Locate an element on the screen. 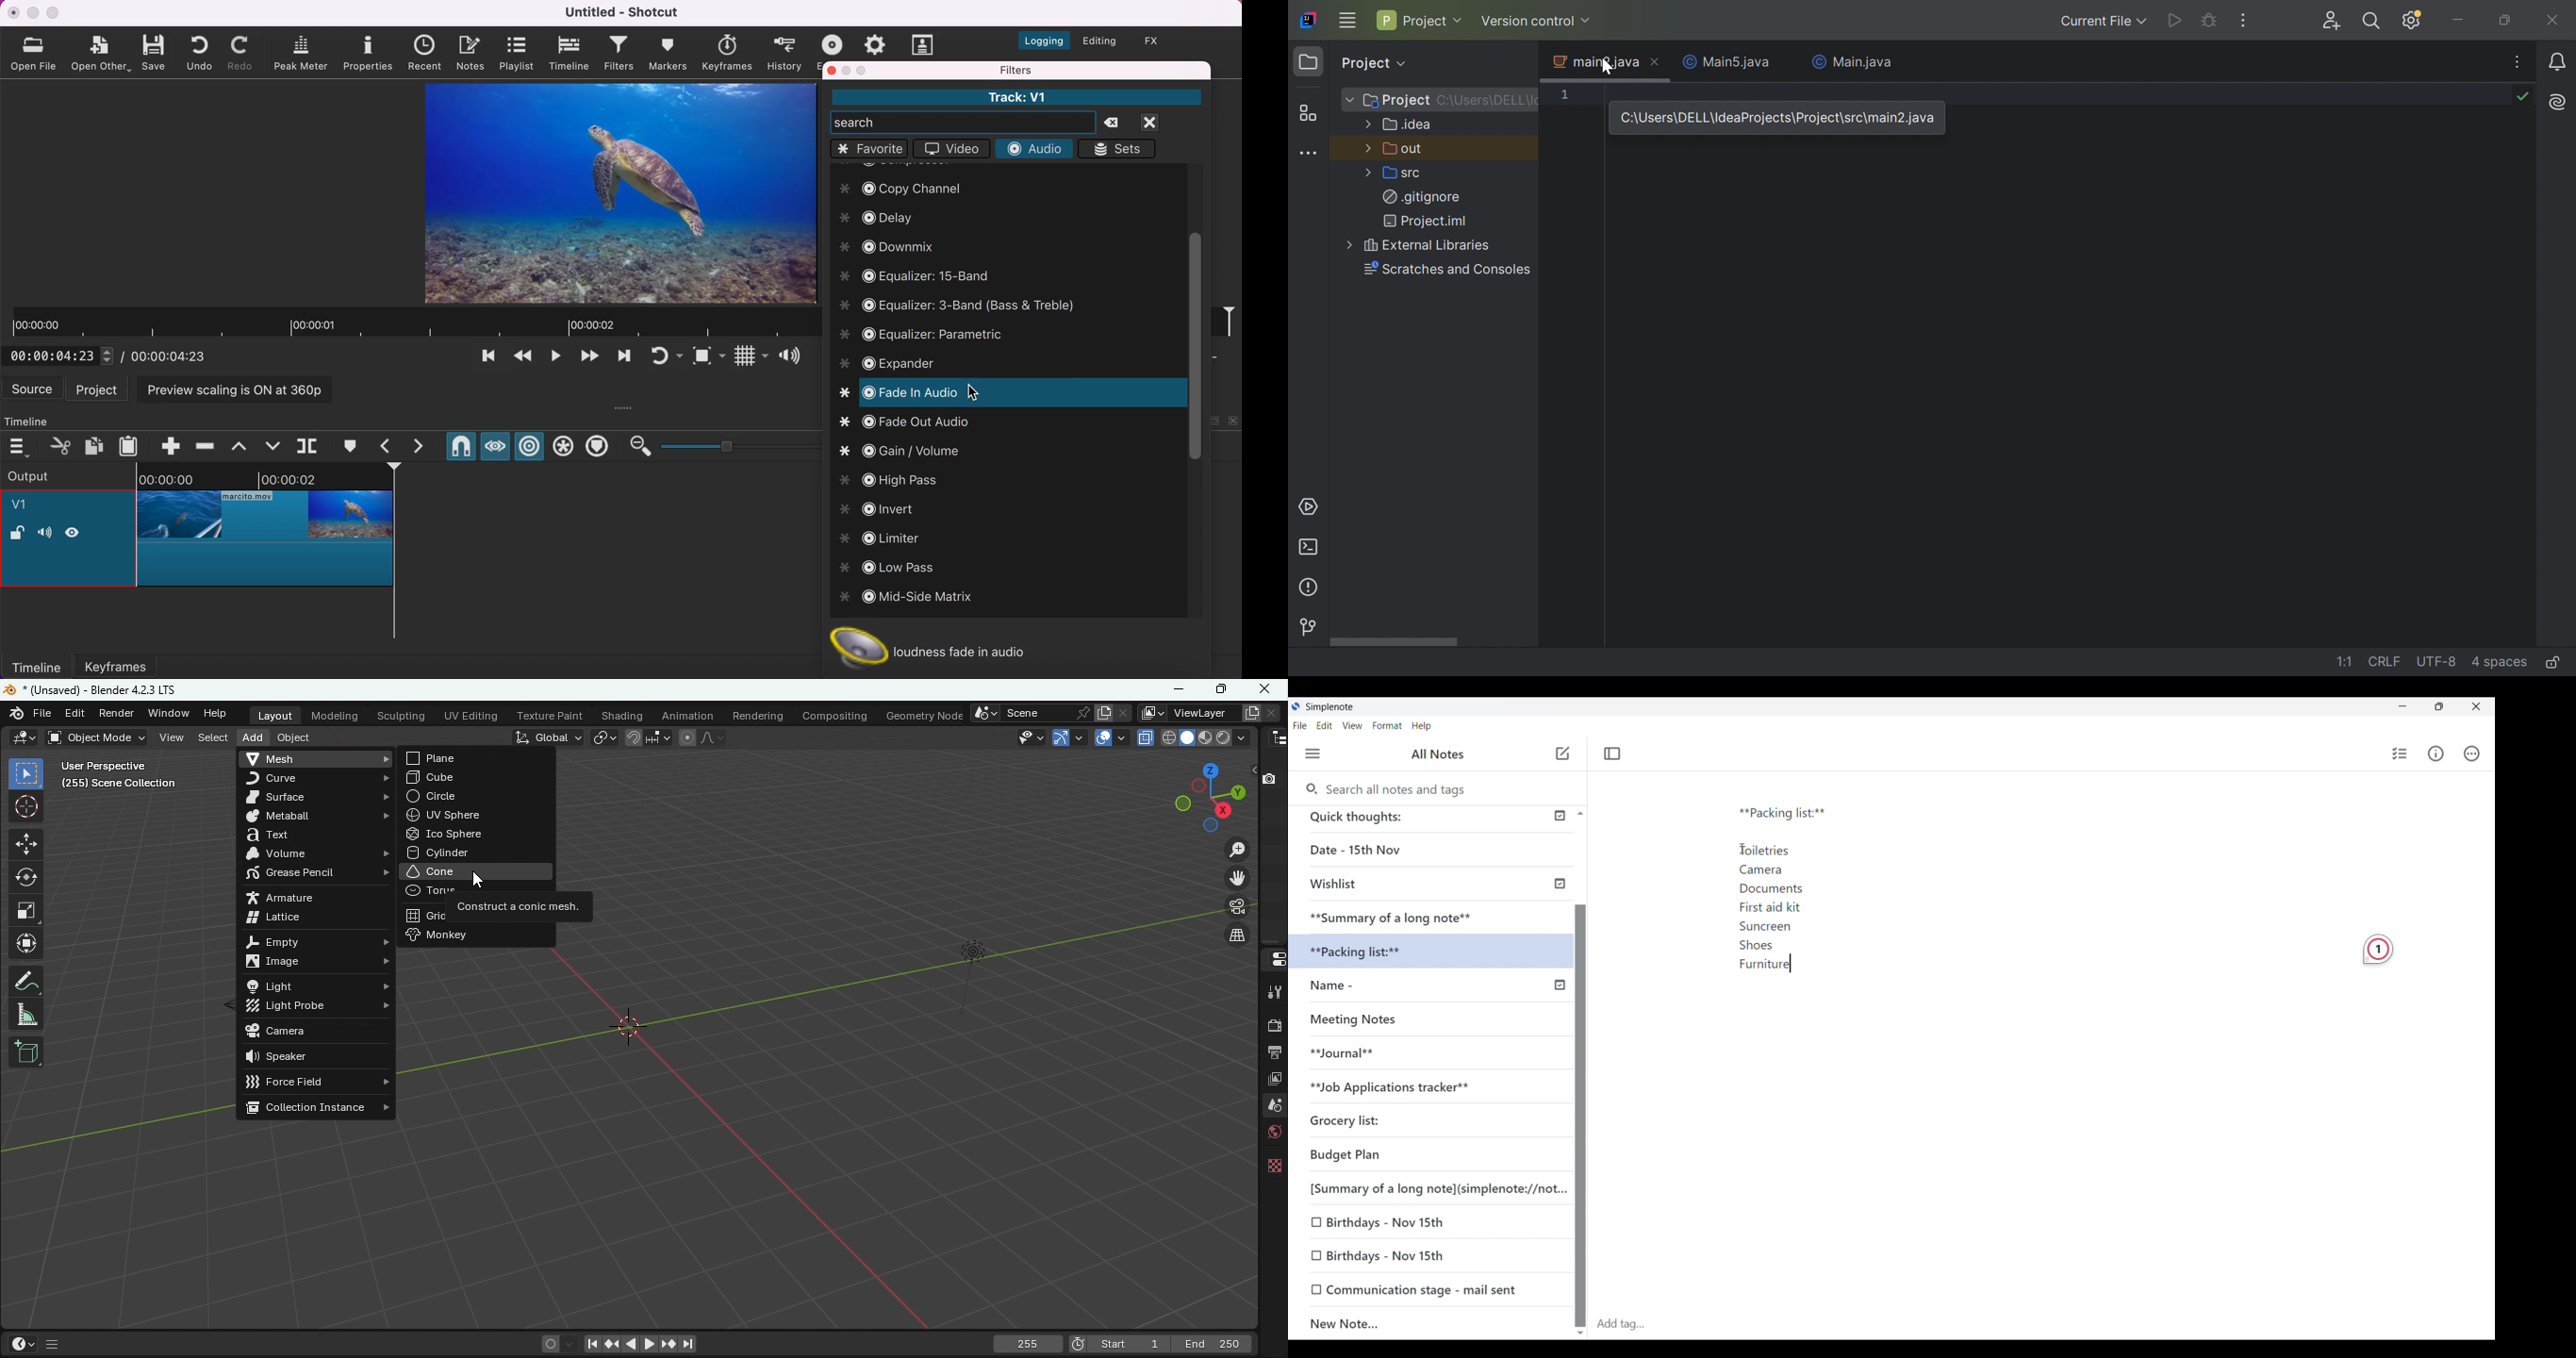  output is located at coordinates (54, 475).